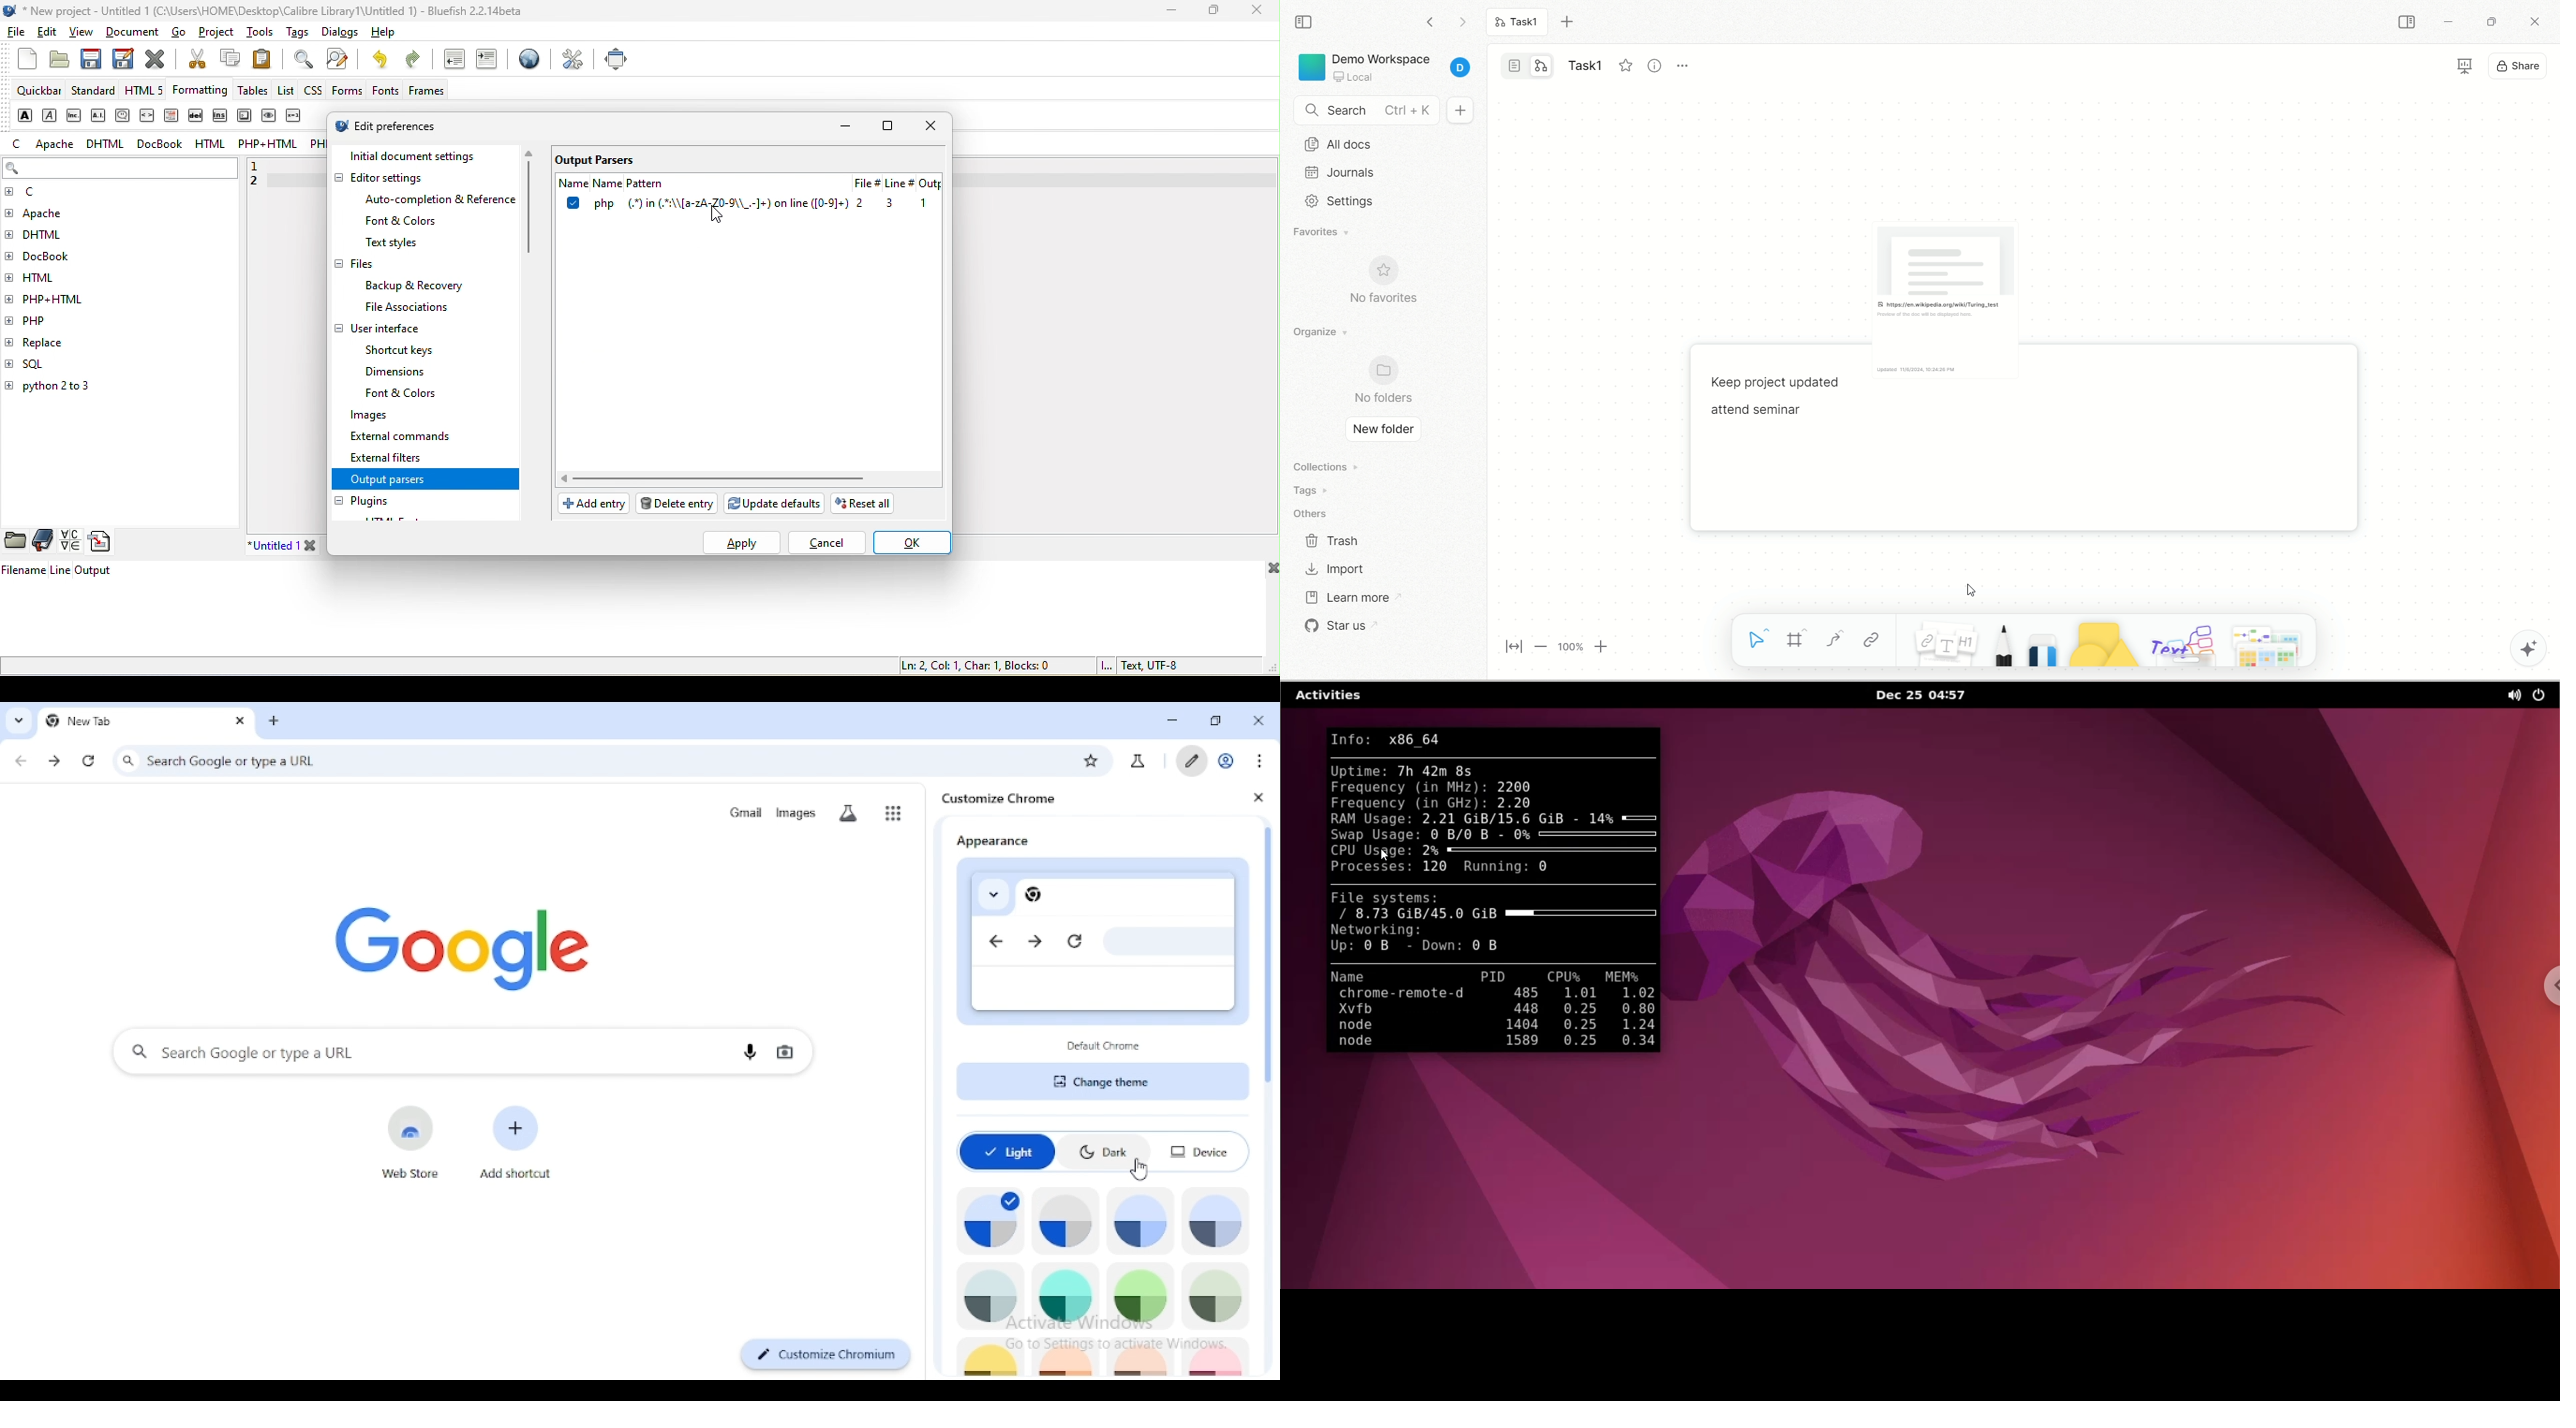 This screenshot has height=1428, width=2576. I want to click on add shortcut, so click(514, 1142).